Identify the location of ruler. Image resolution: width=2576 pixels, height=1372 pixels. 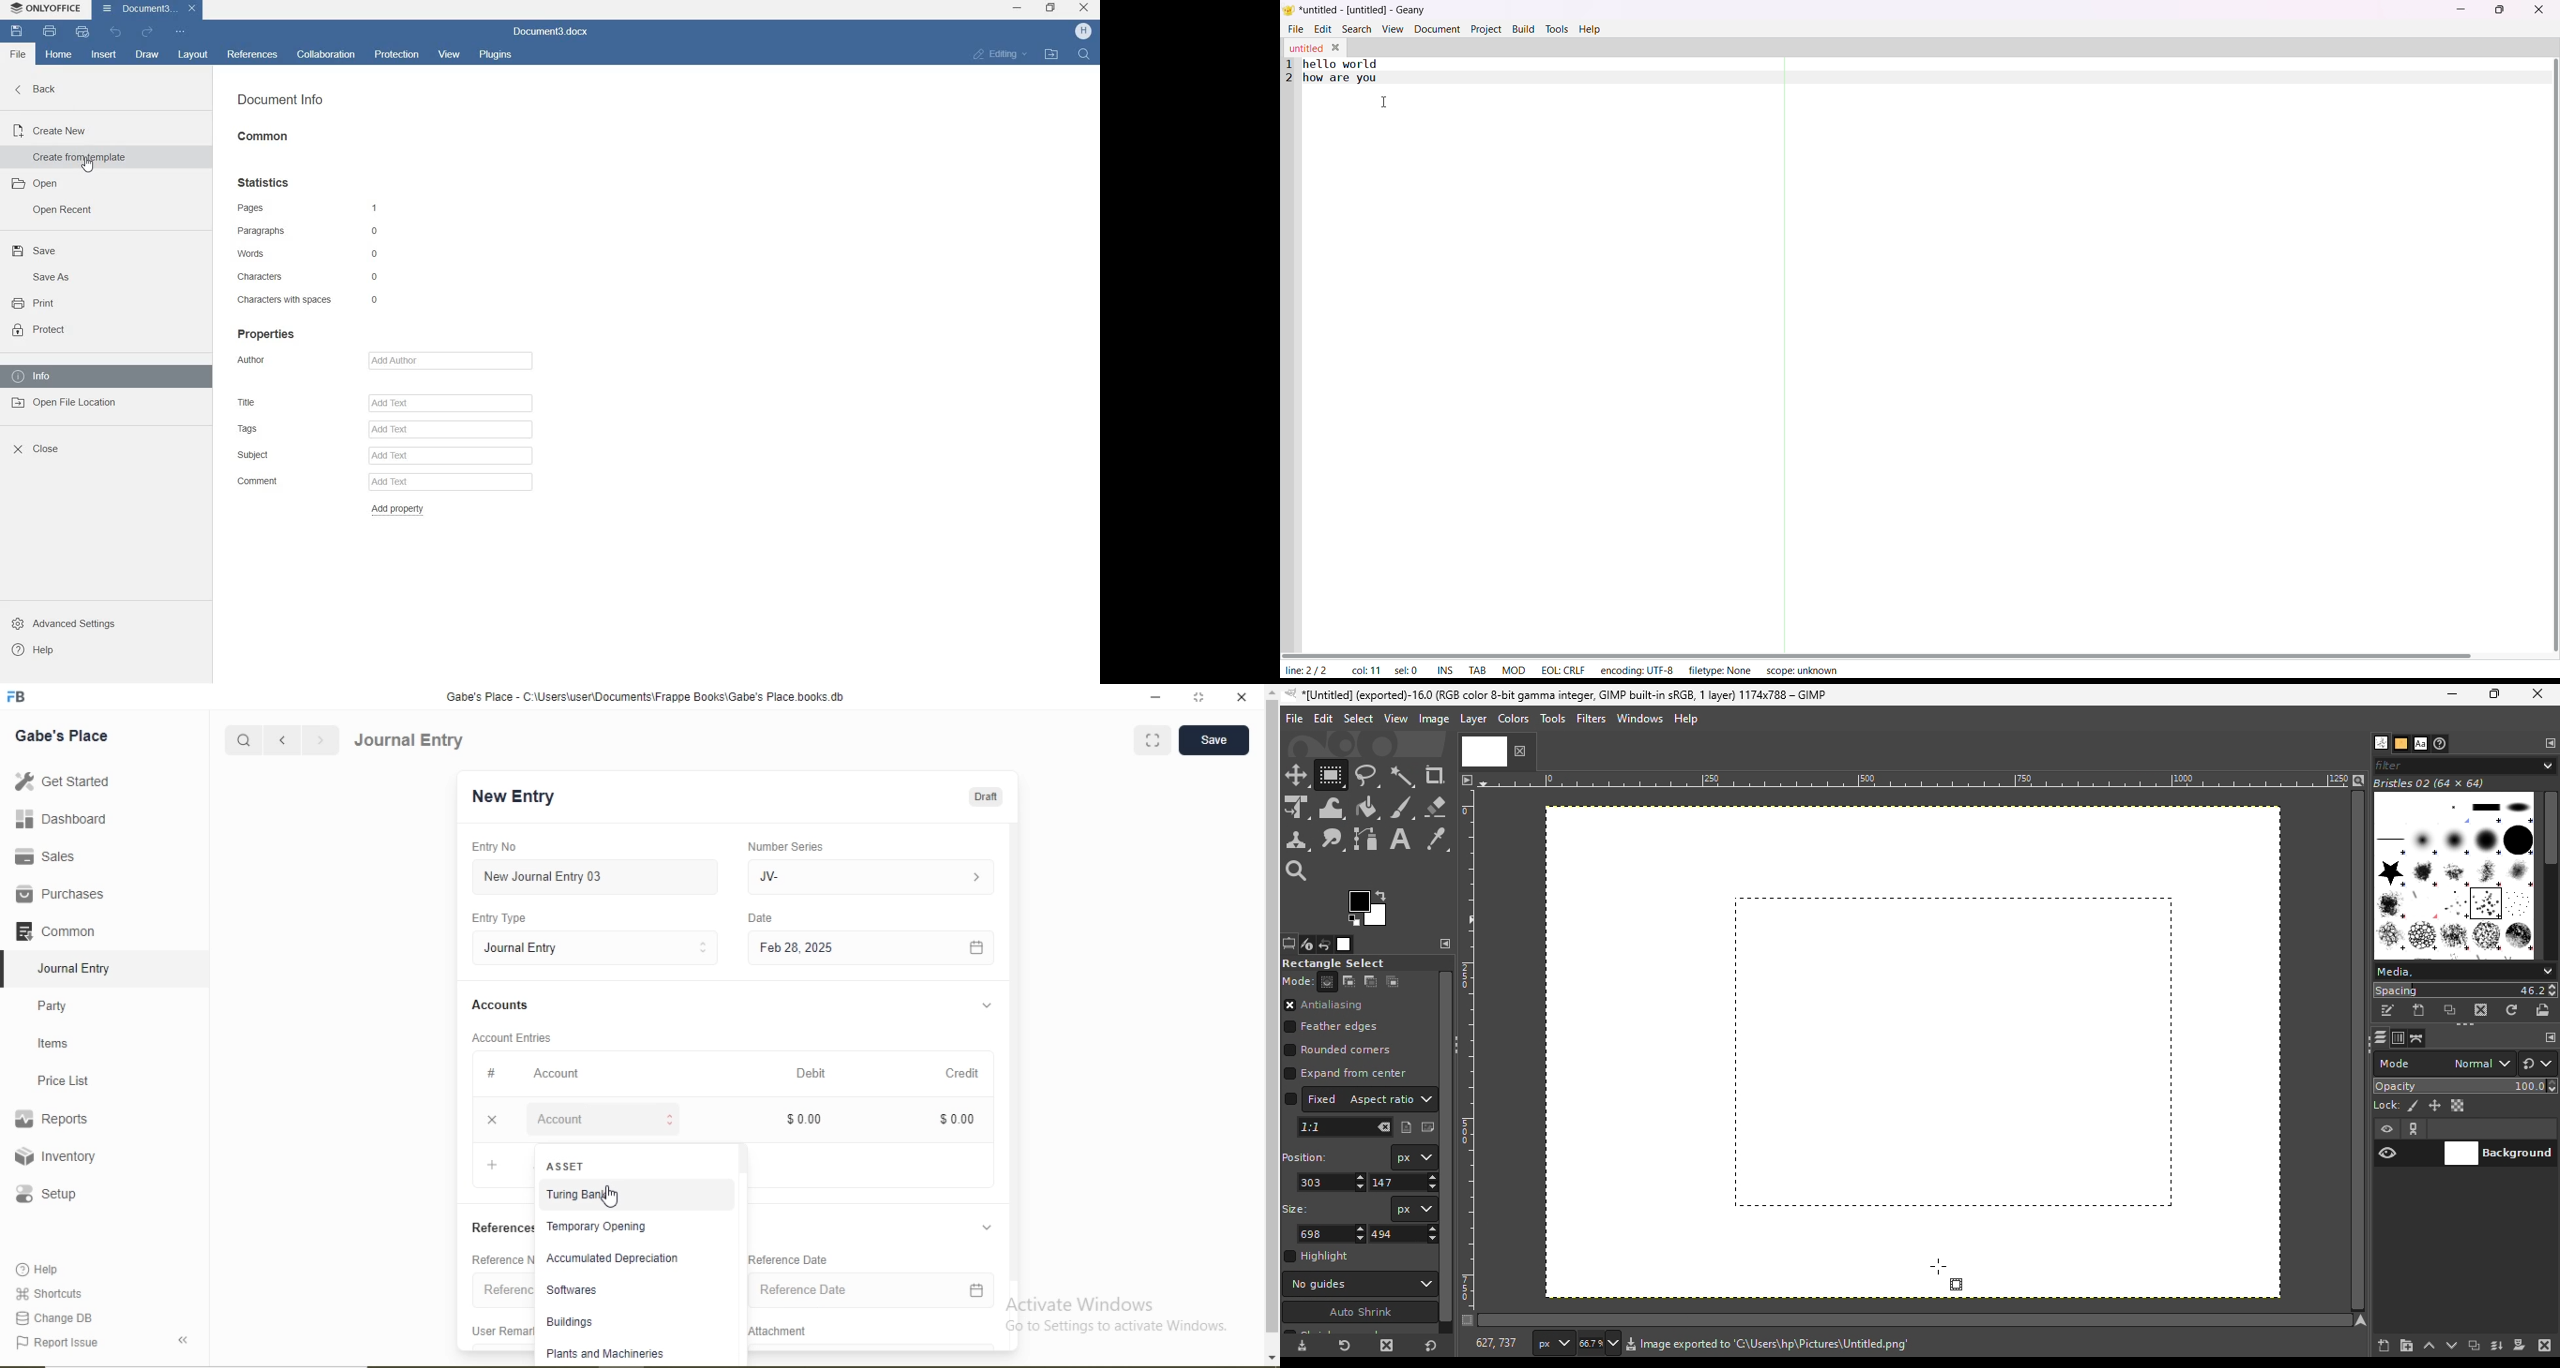
(1472, 1062).